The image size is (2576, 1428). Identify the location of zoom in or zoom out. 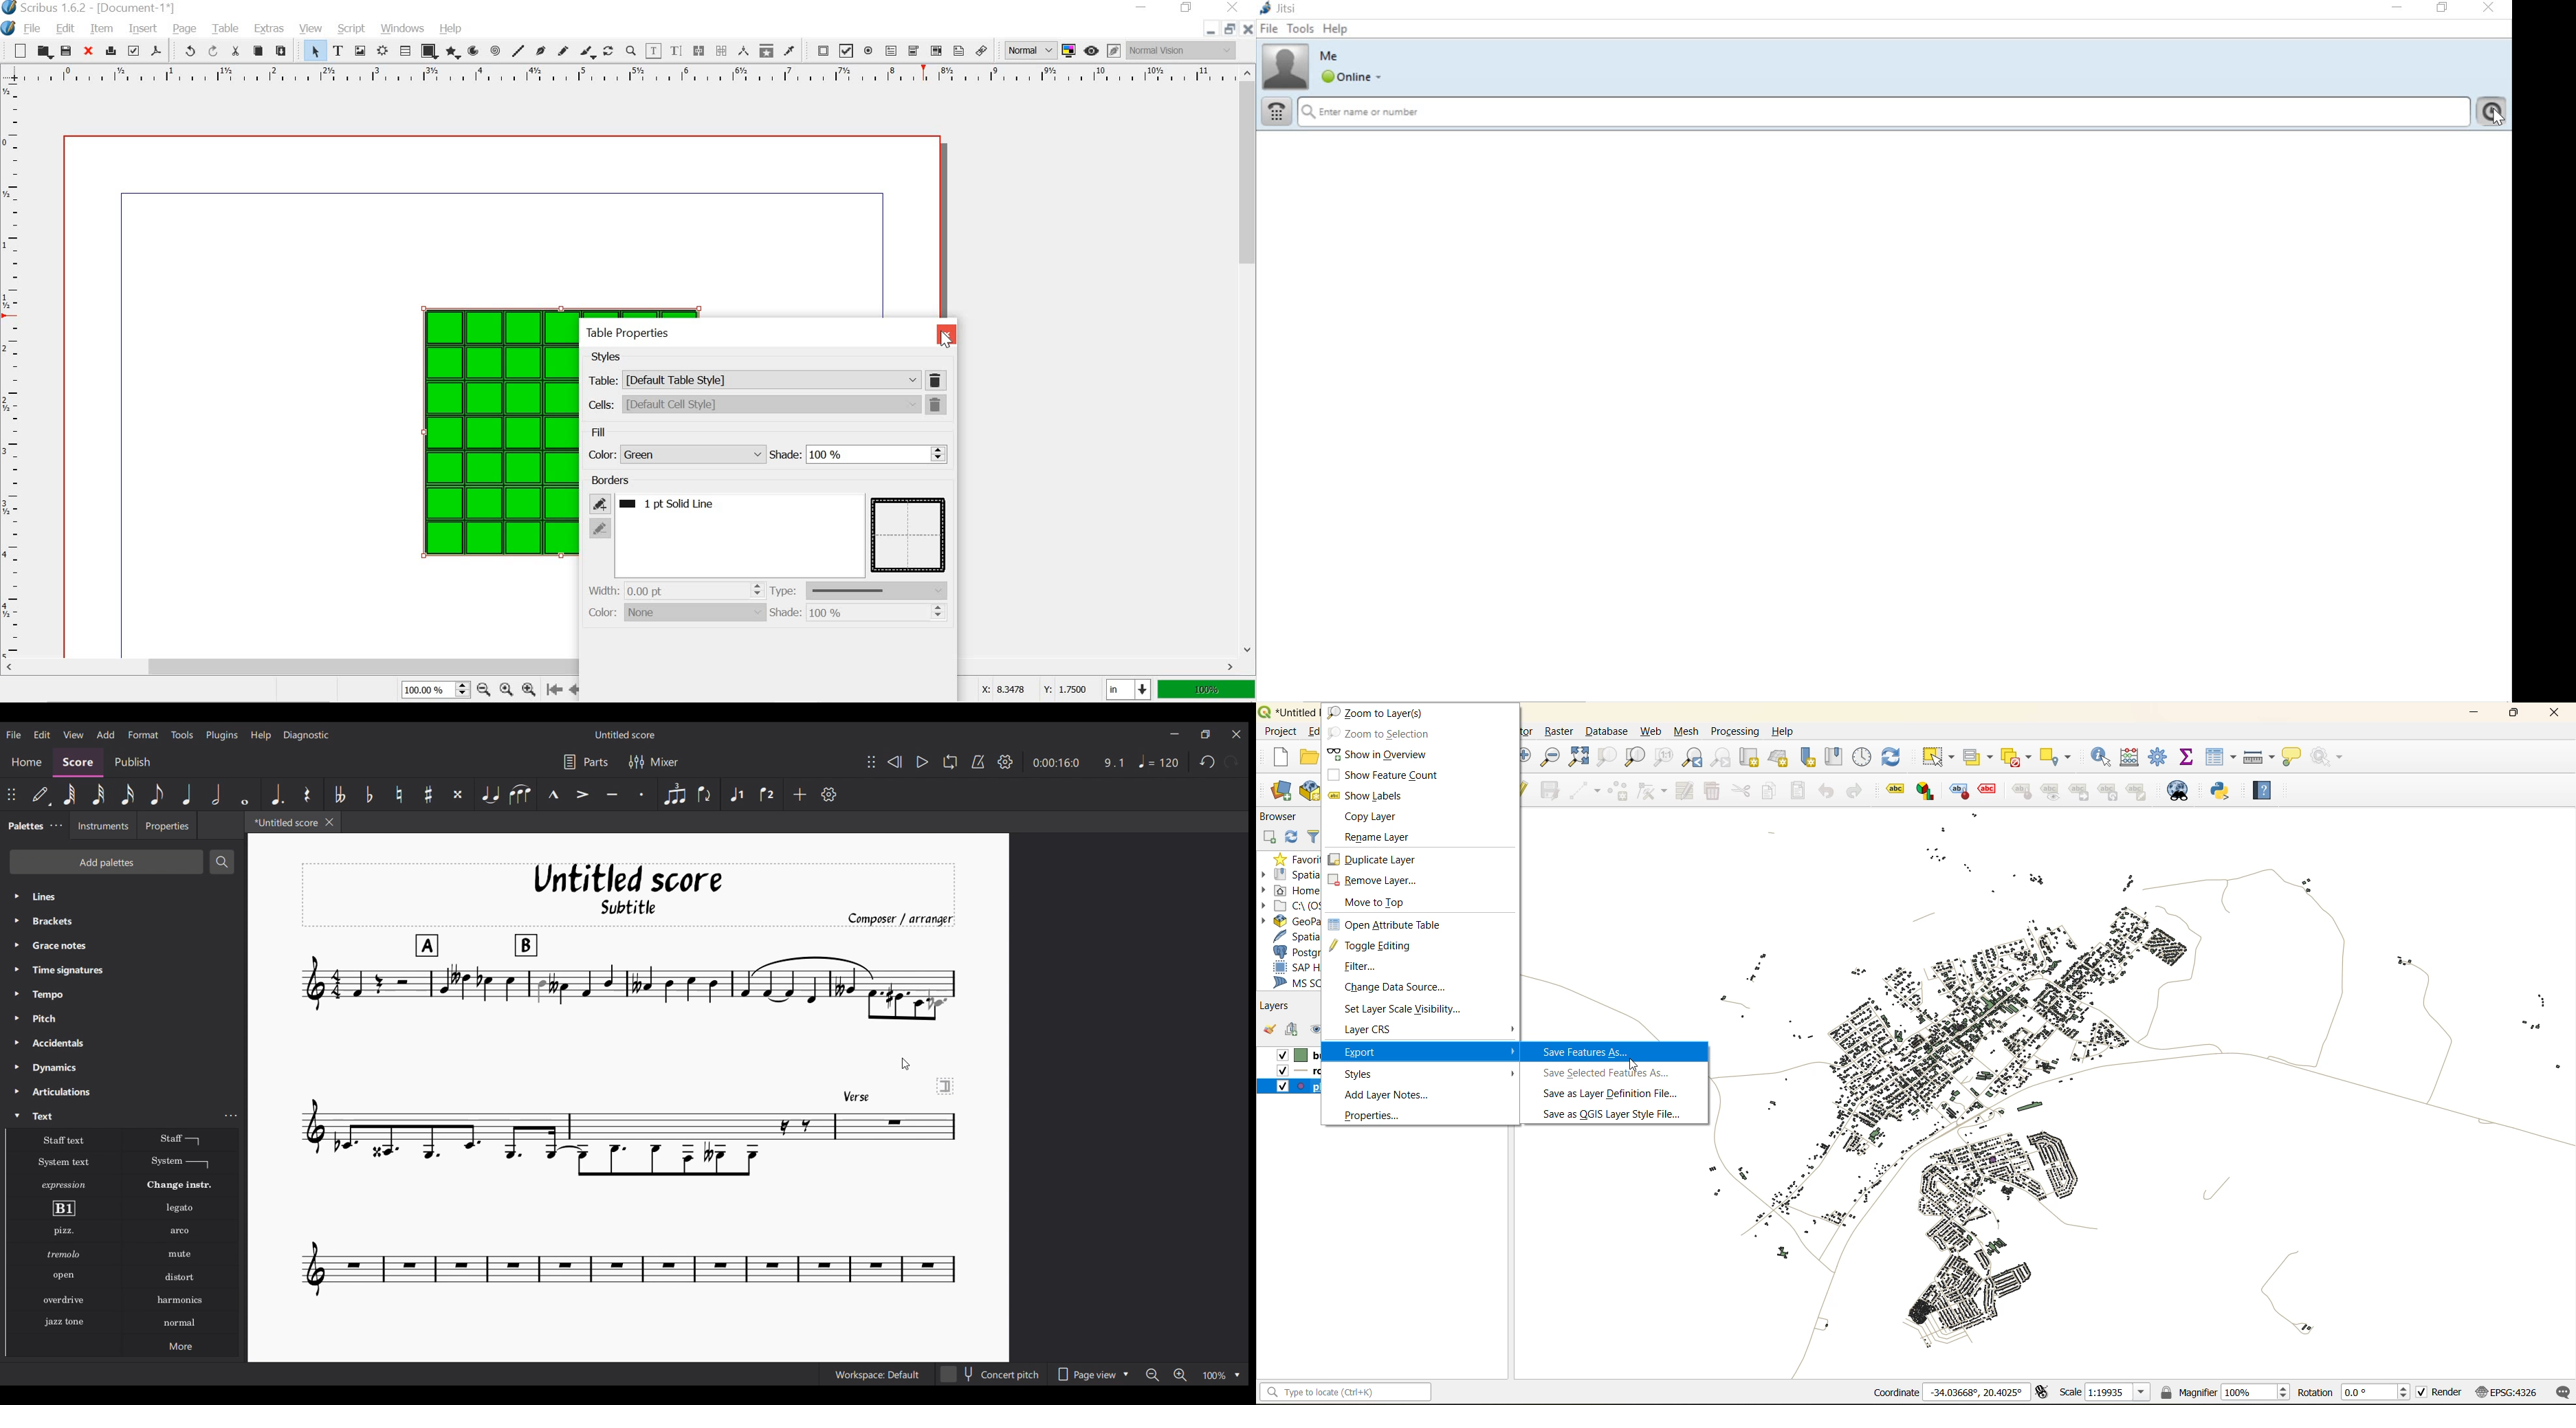
(629, 50).